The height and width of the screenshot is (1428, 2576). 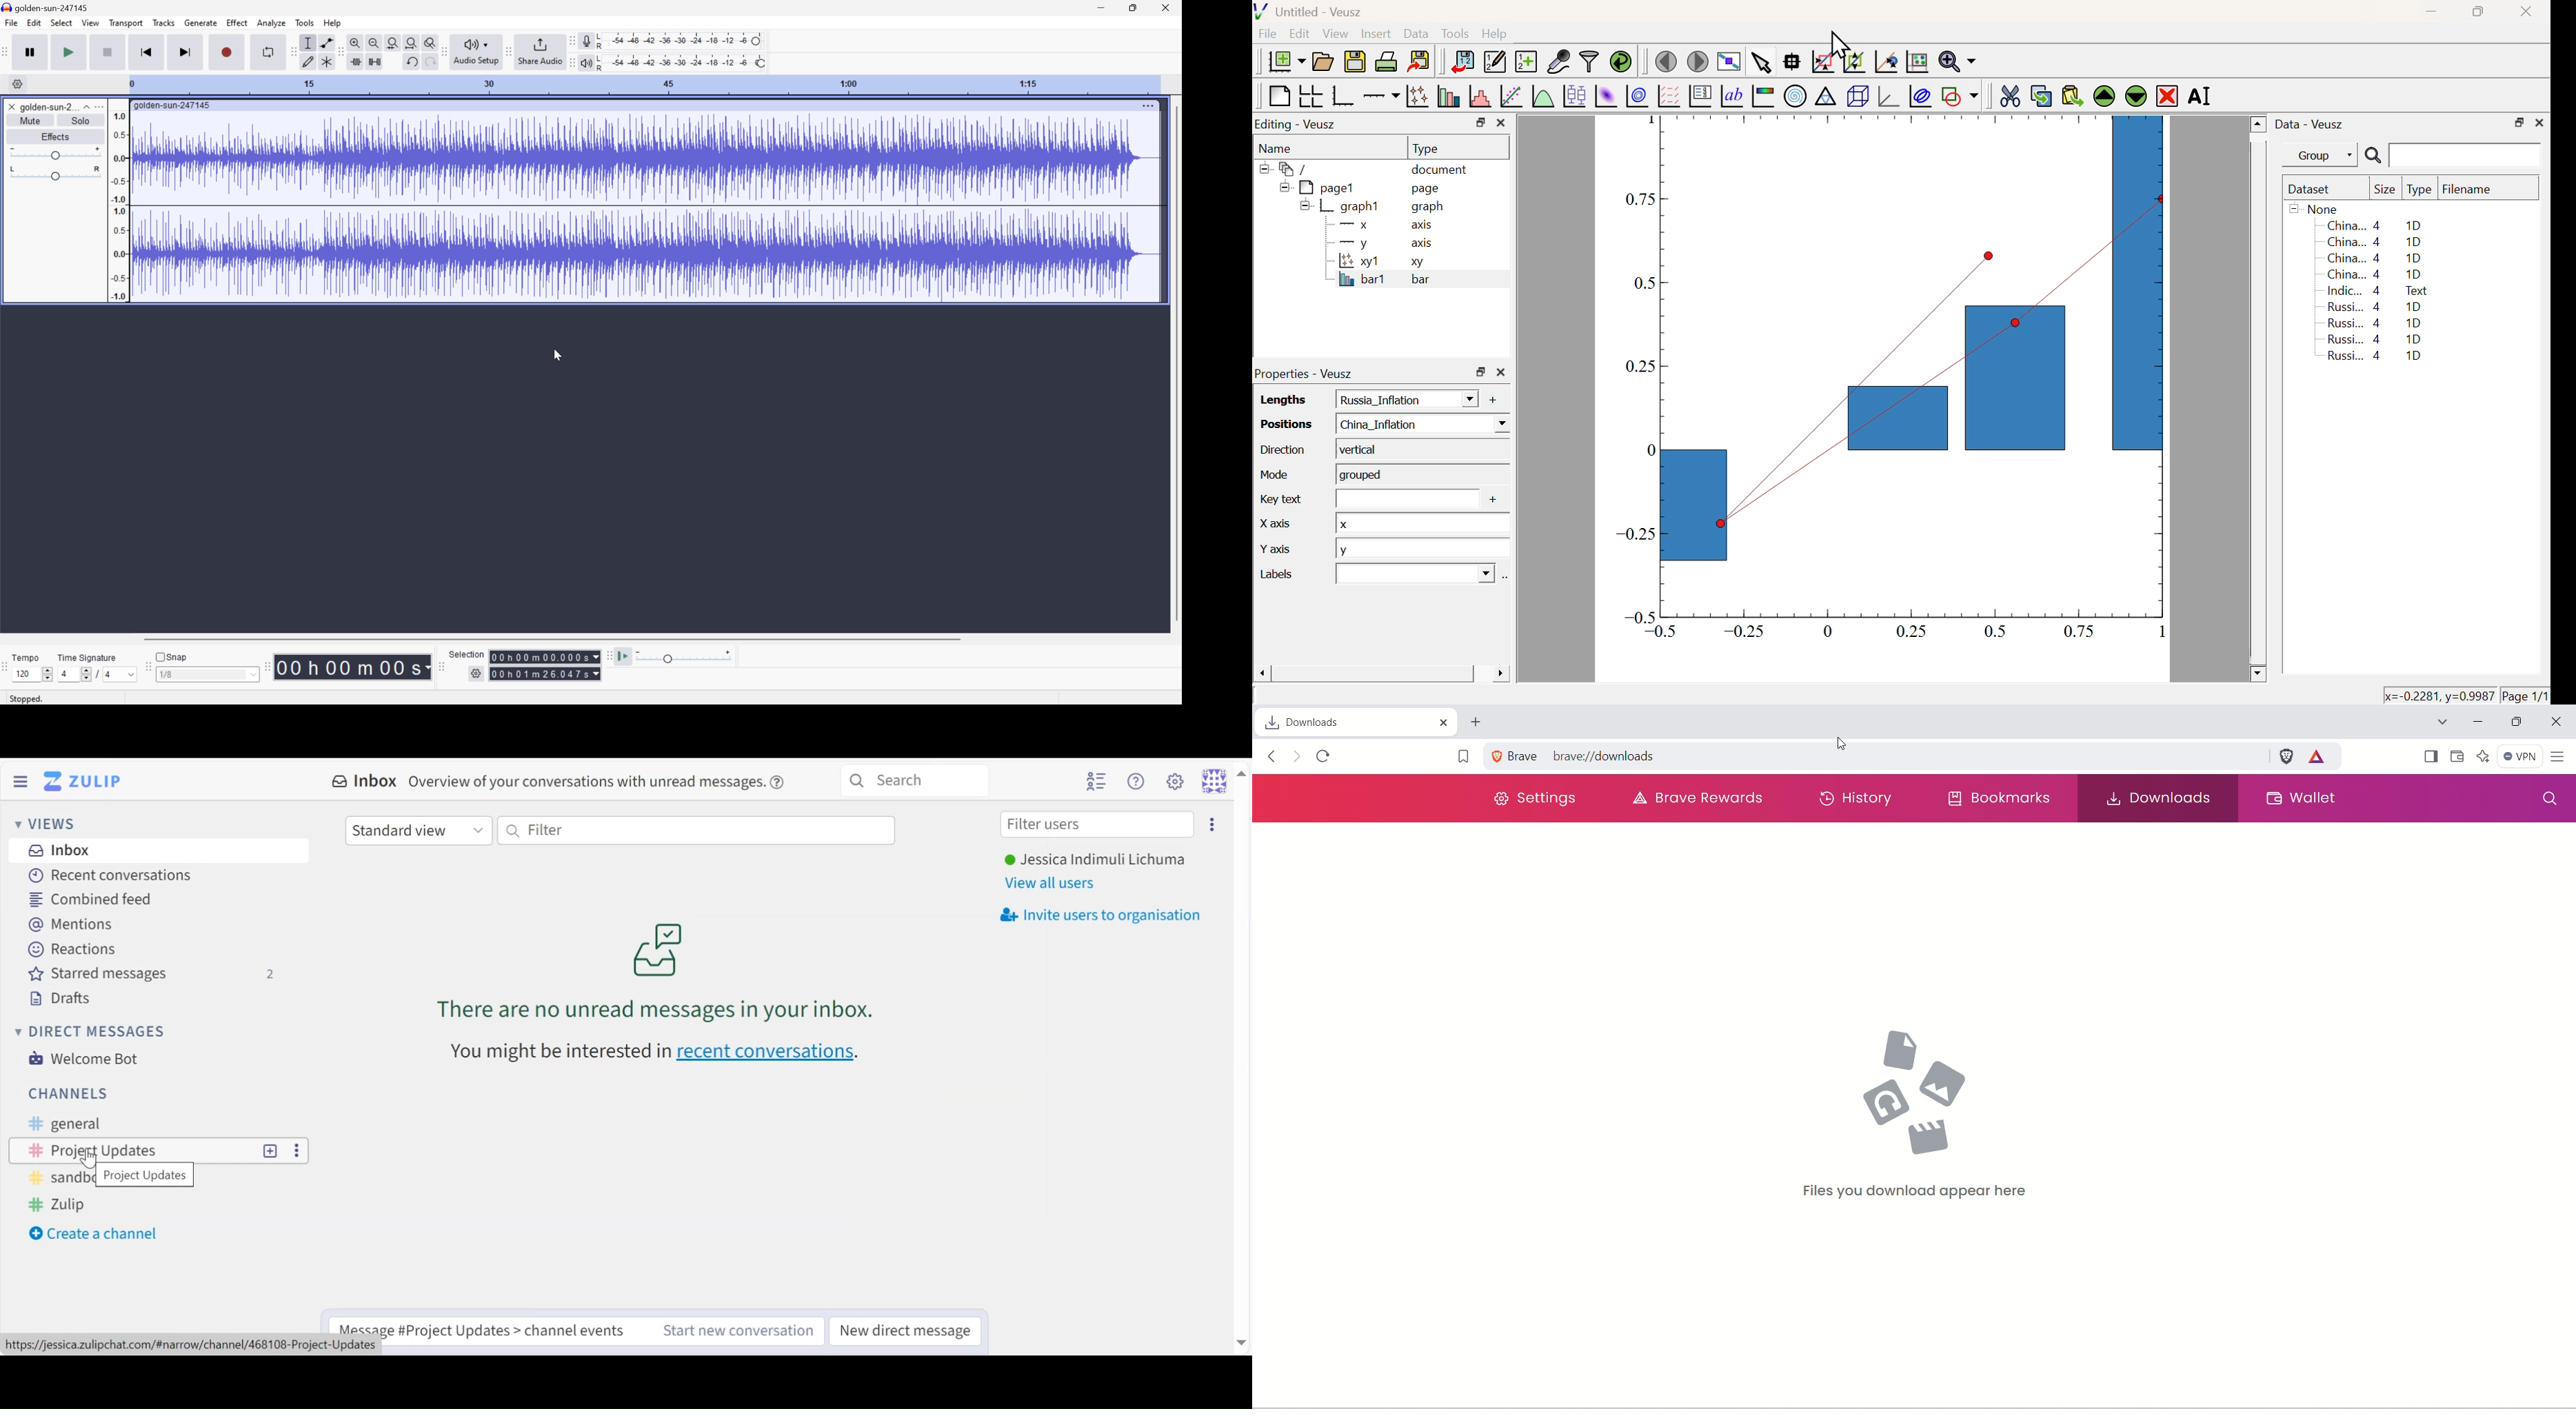 I want to click on Frequencies, so click(x=118, y=206).